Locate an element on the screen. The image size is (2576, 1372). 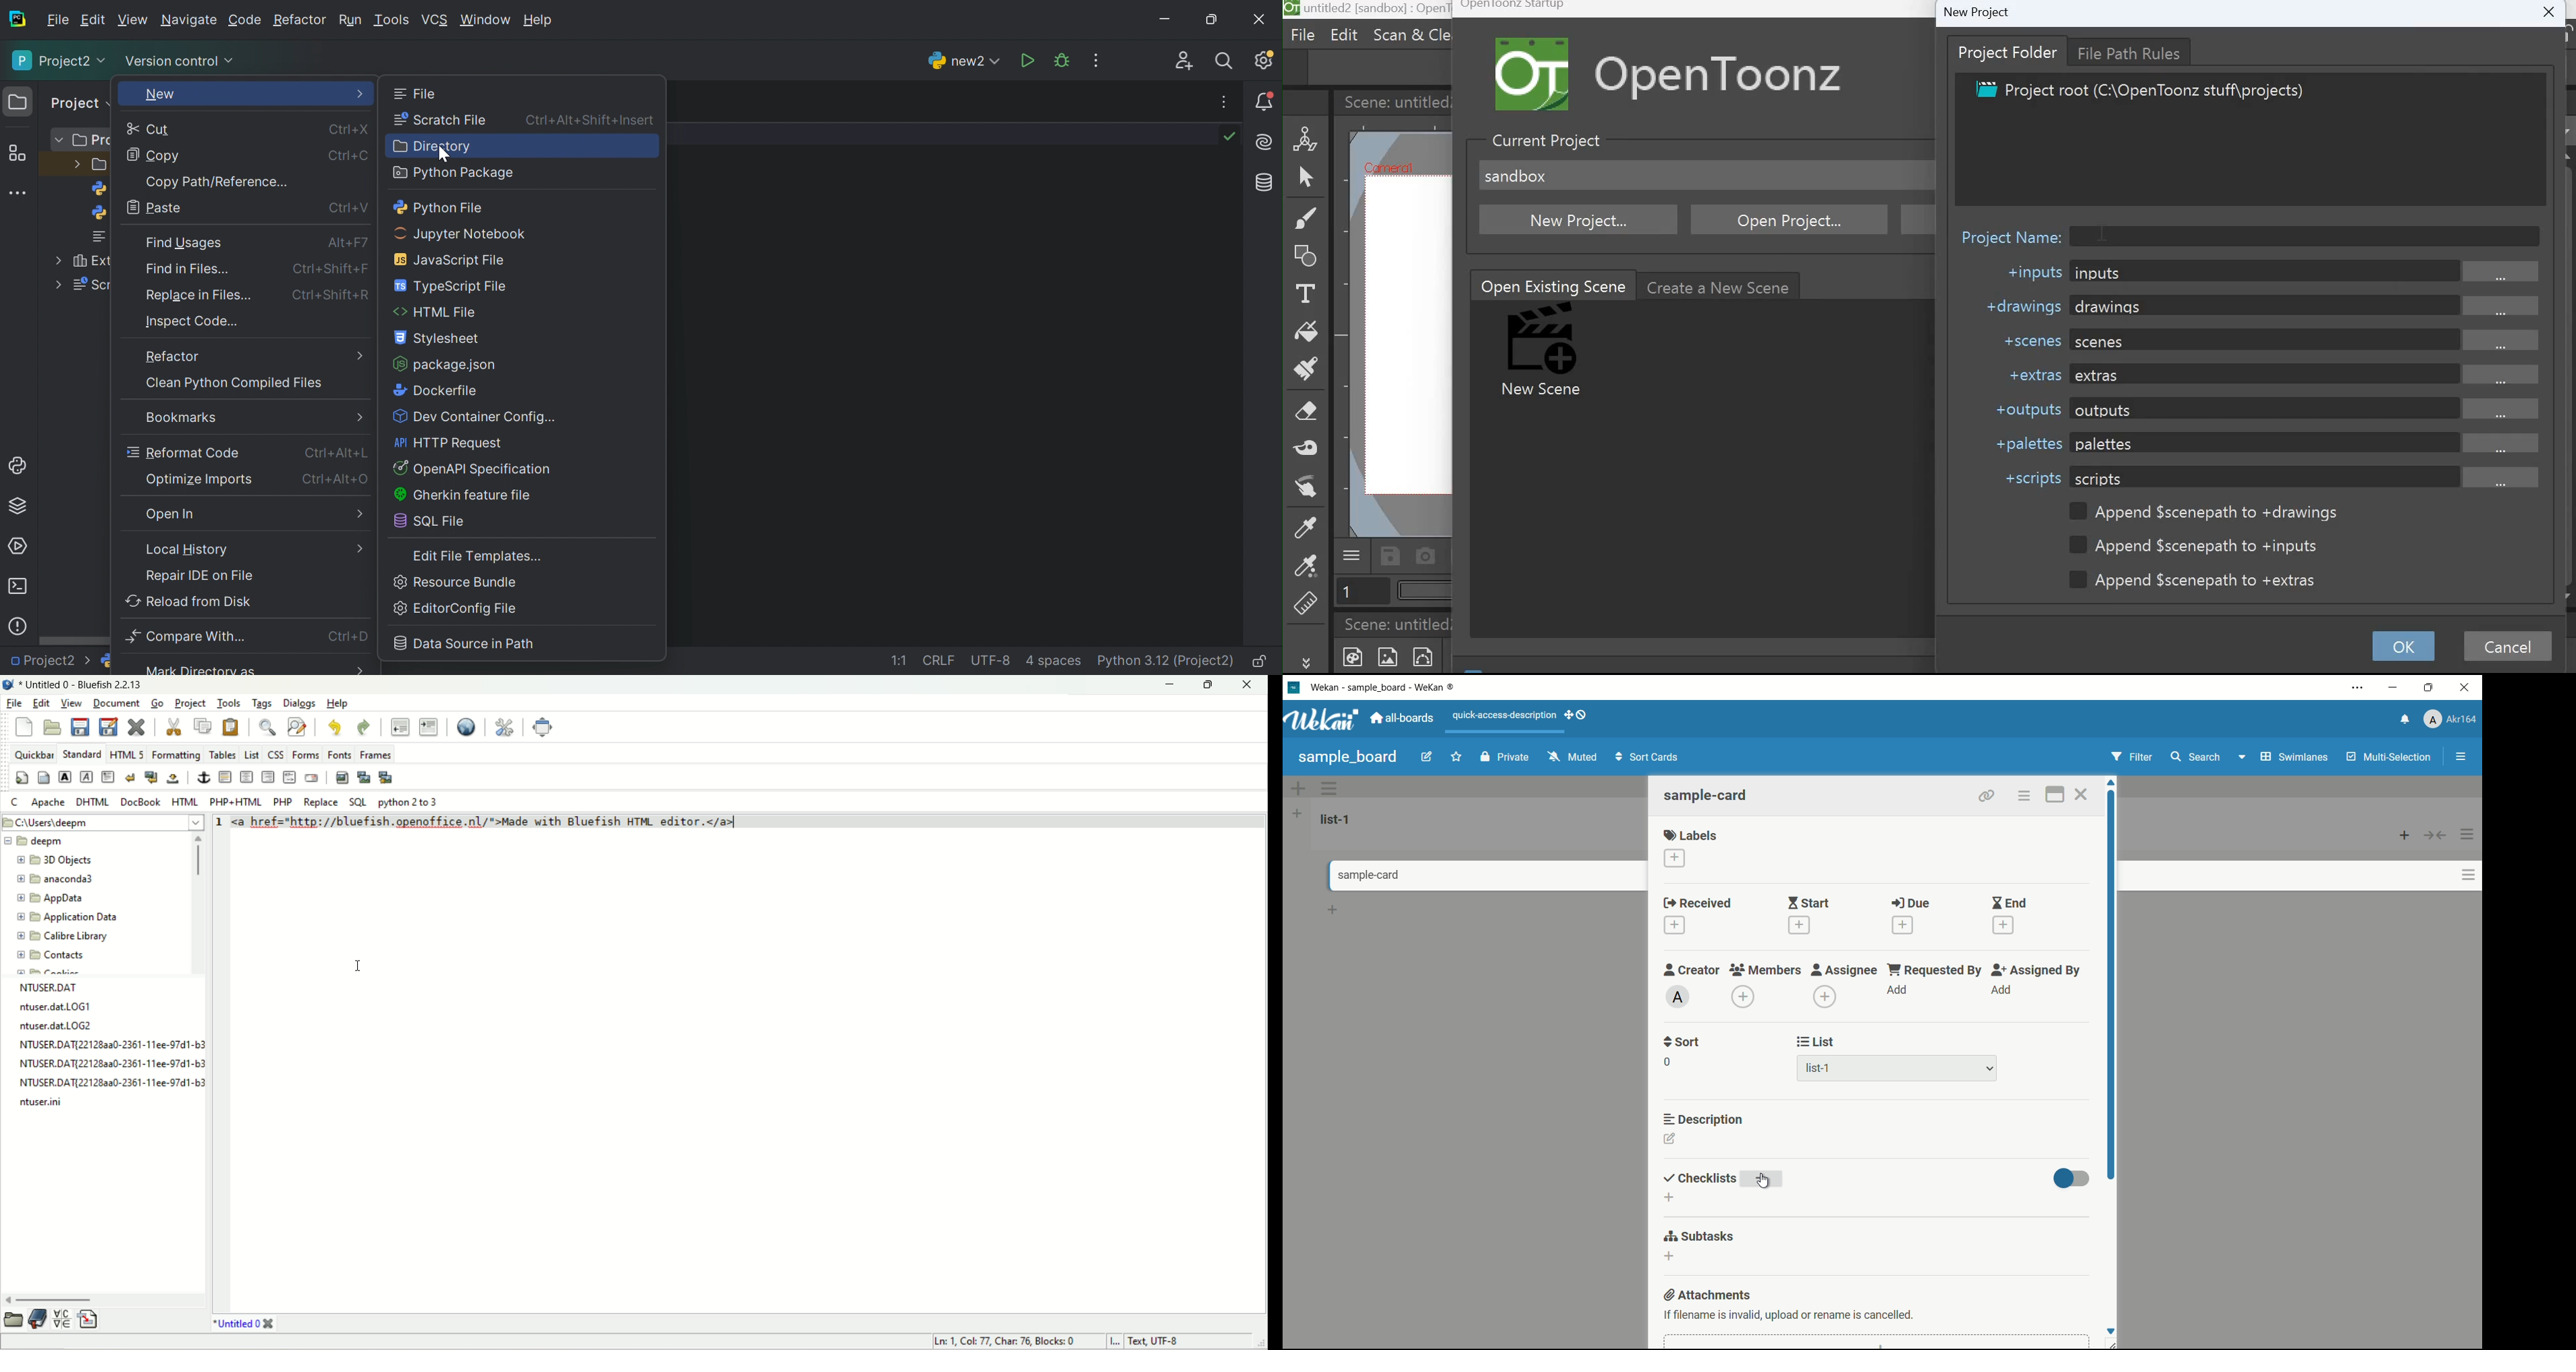
apache is located at coordinates (48, 804).